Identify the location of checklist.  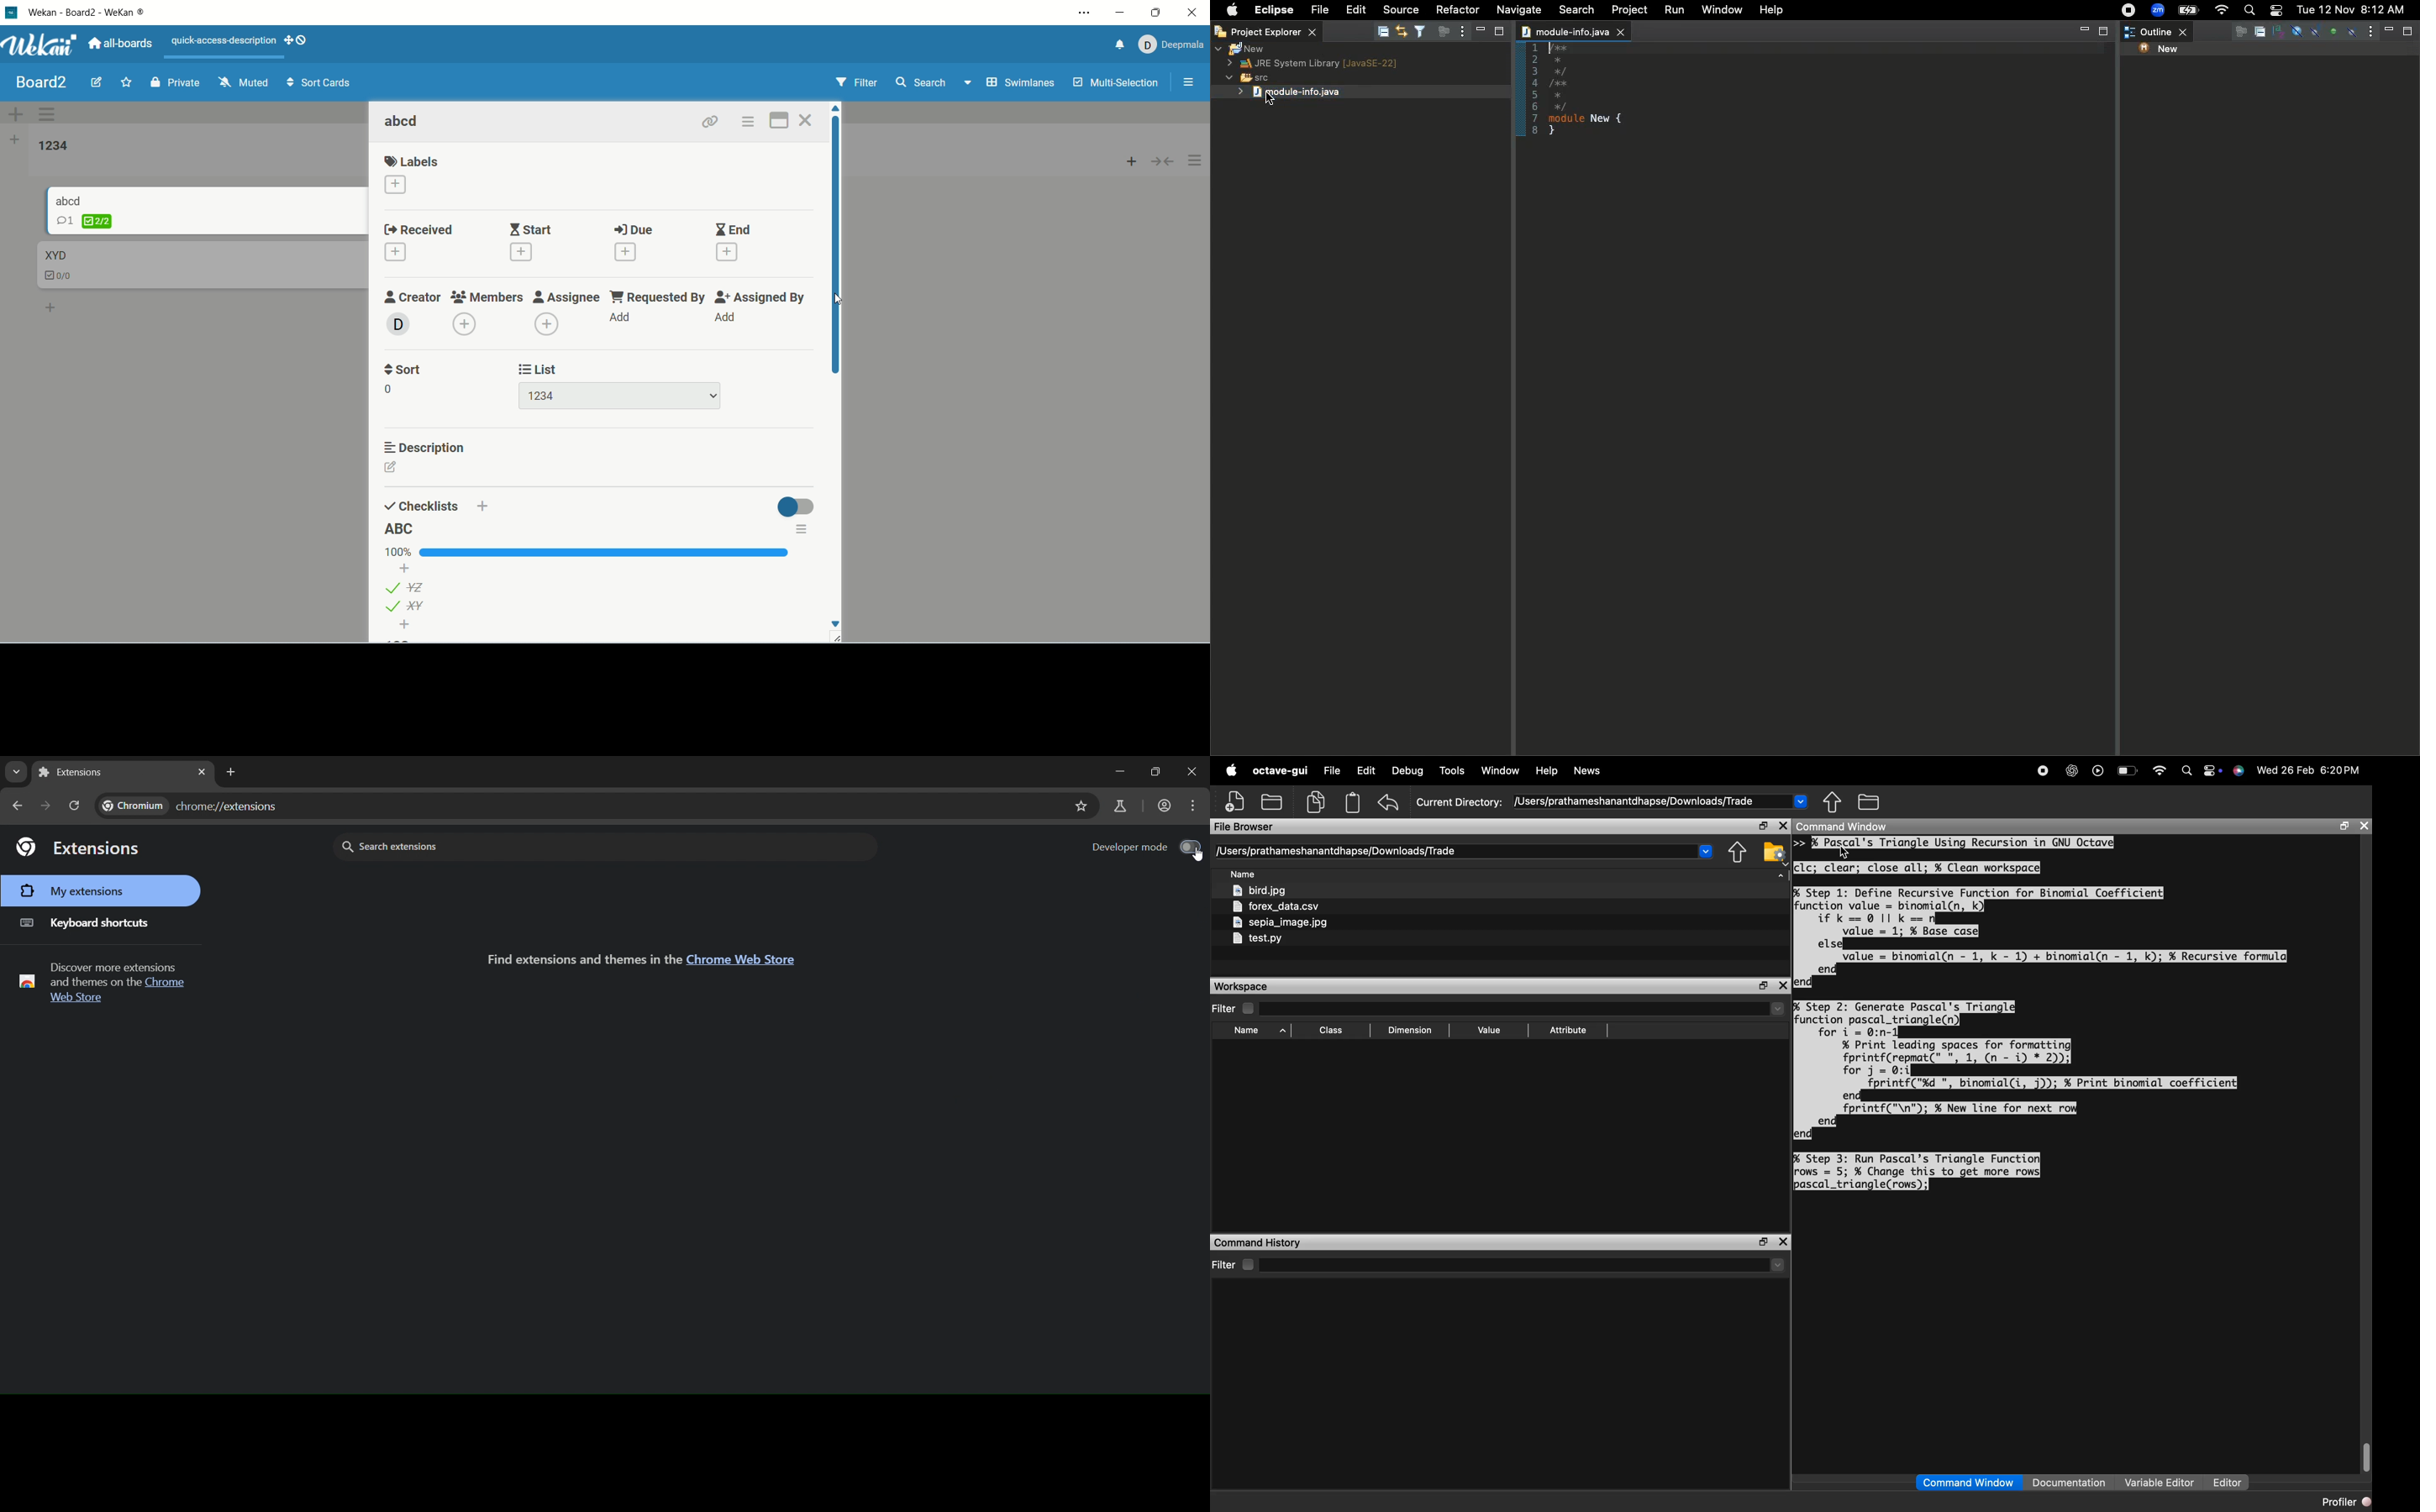
(84, 221).